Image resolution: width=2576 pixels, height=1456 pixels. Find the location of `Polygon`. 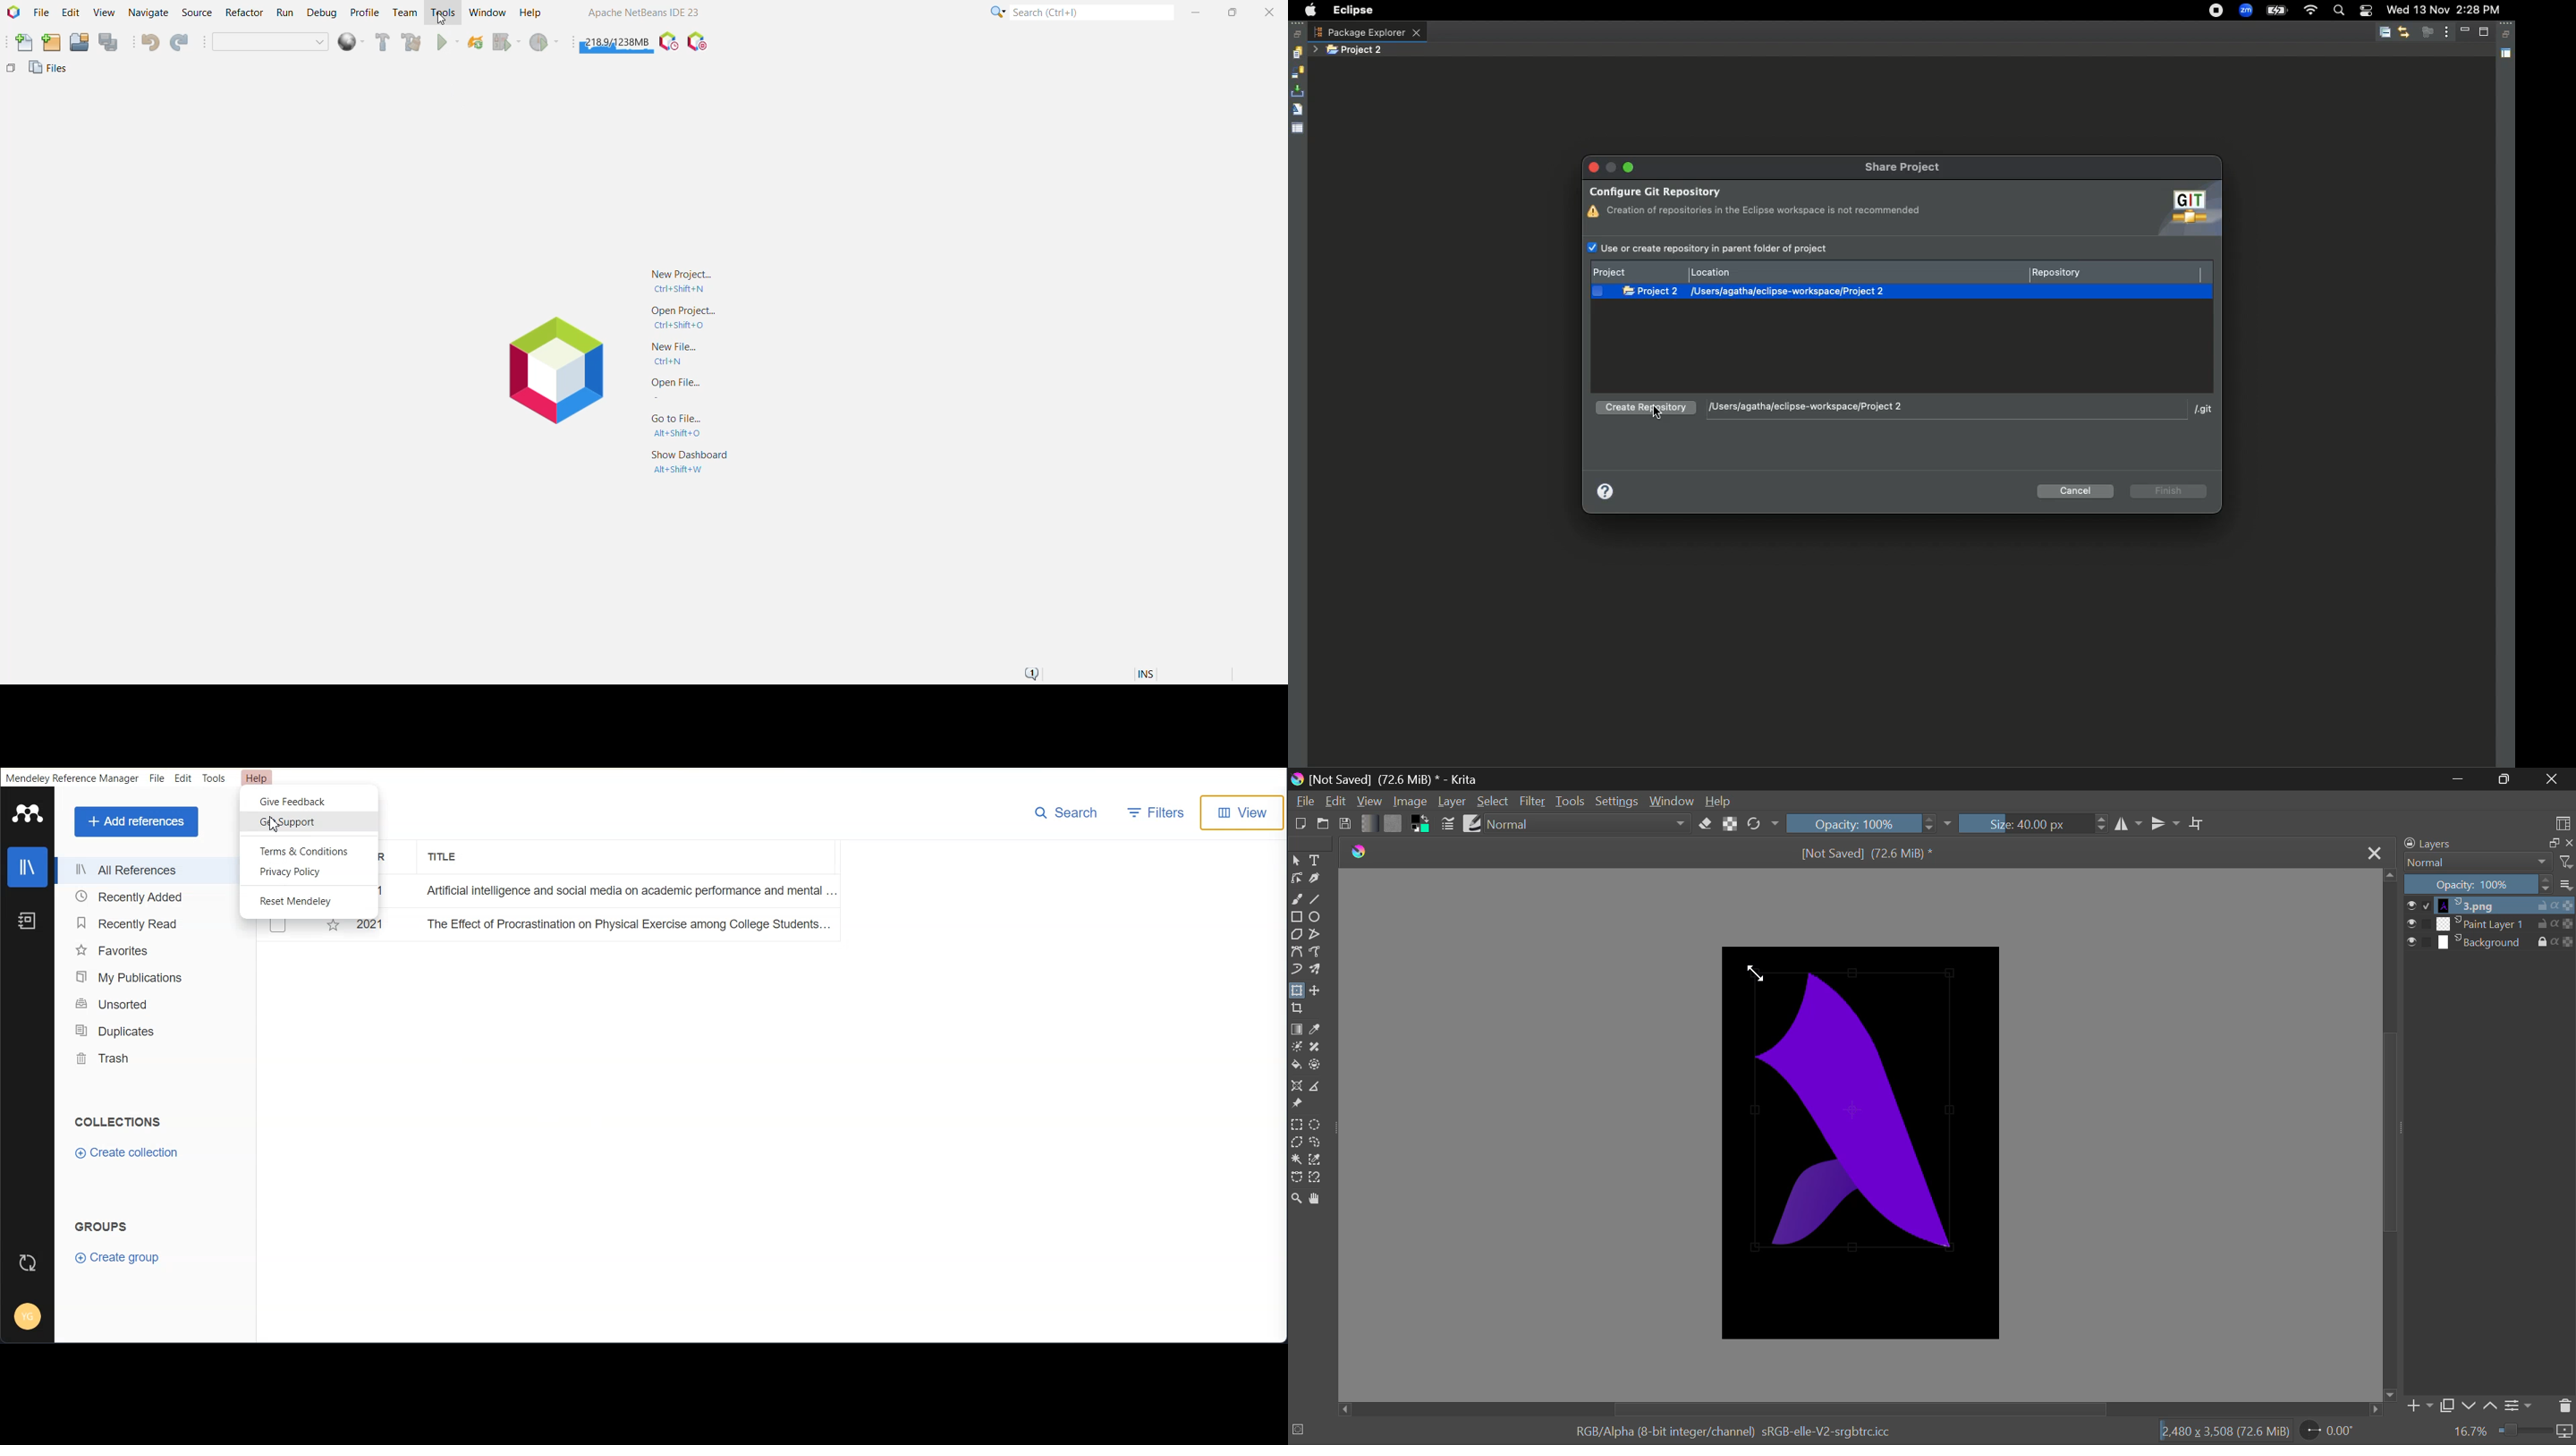

Polygon is located at coordinates (1297, 937).